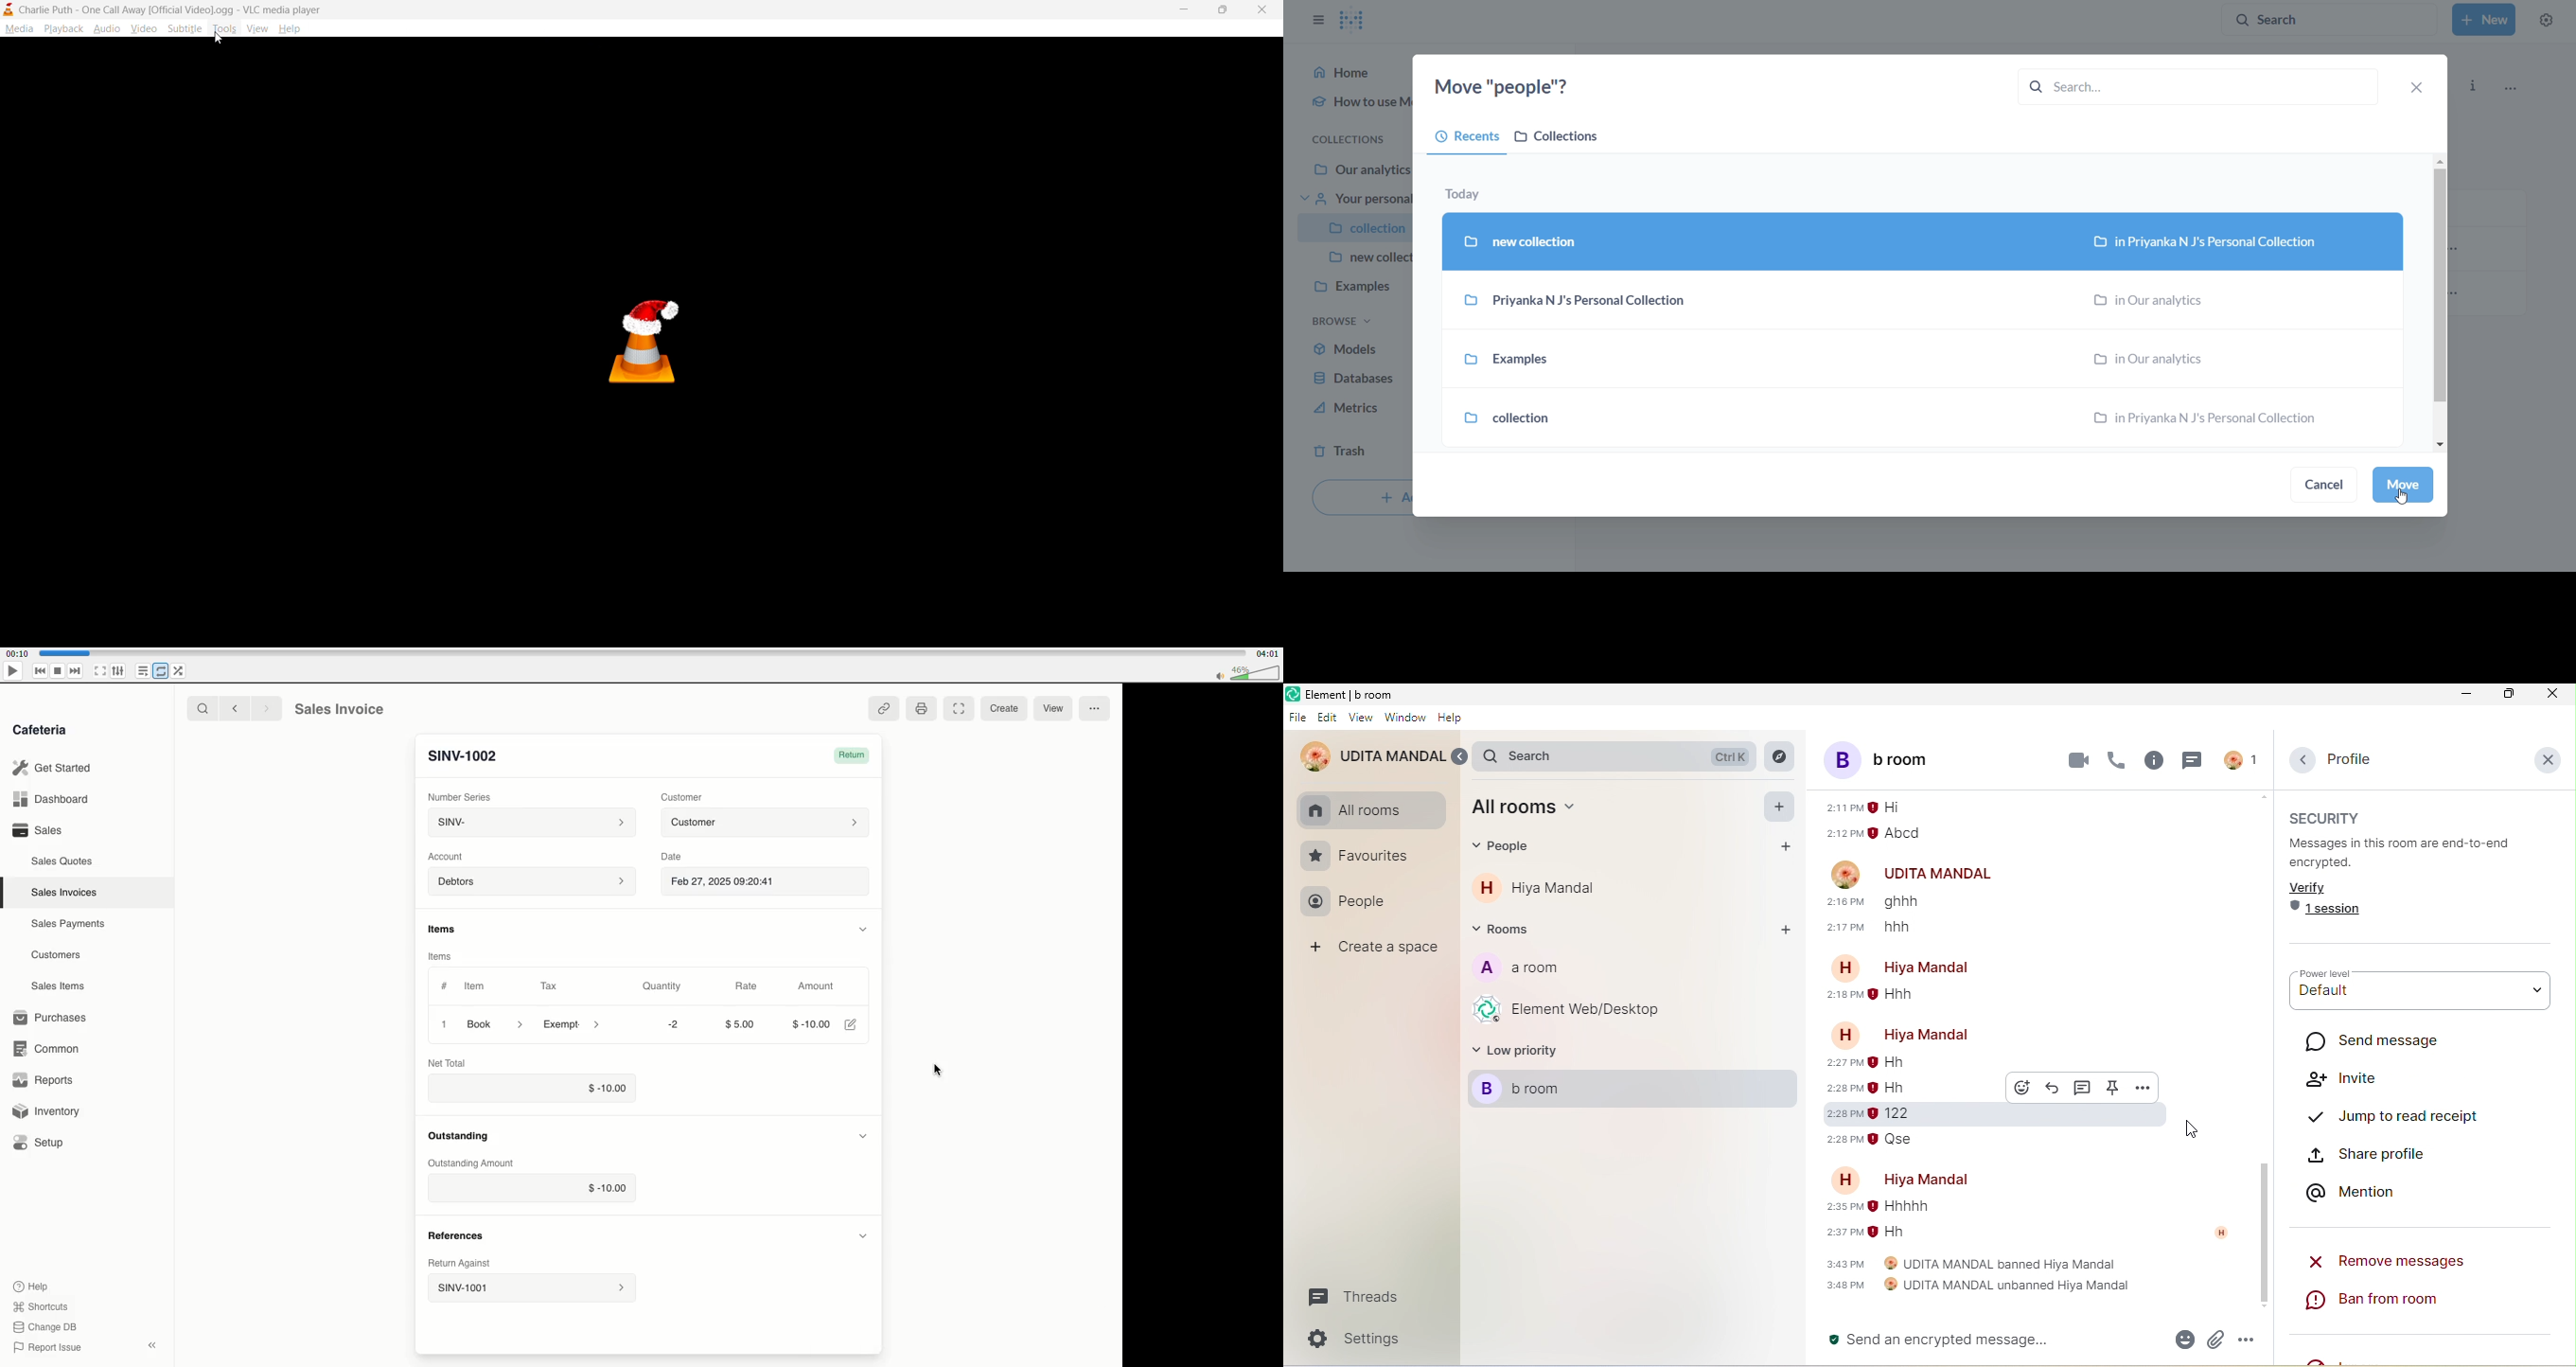  What do you see at coordinates (452, 1062) in the screenshot?
I see `Net Total` at bounding box center [452, 1062].